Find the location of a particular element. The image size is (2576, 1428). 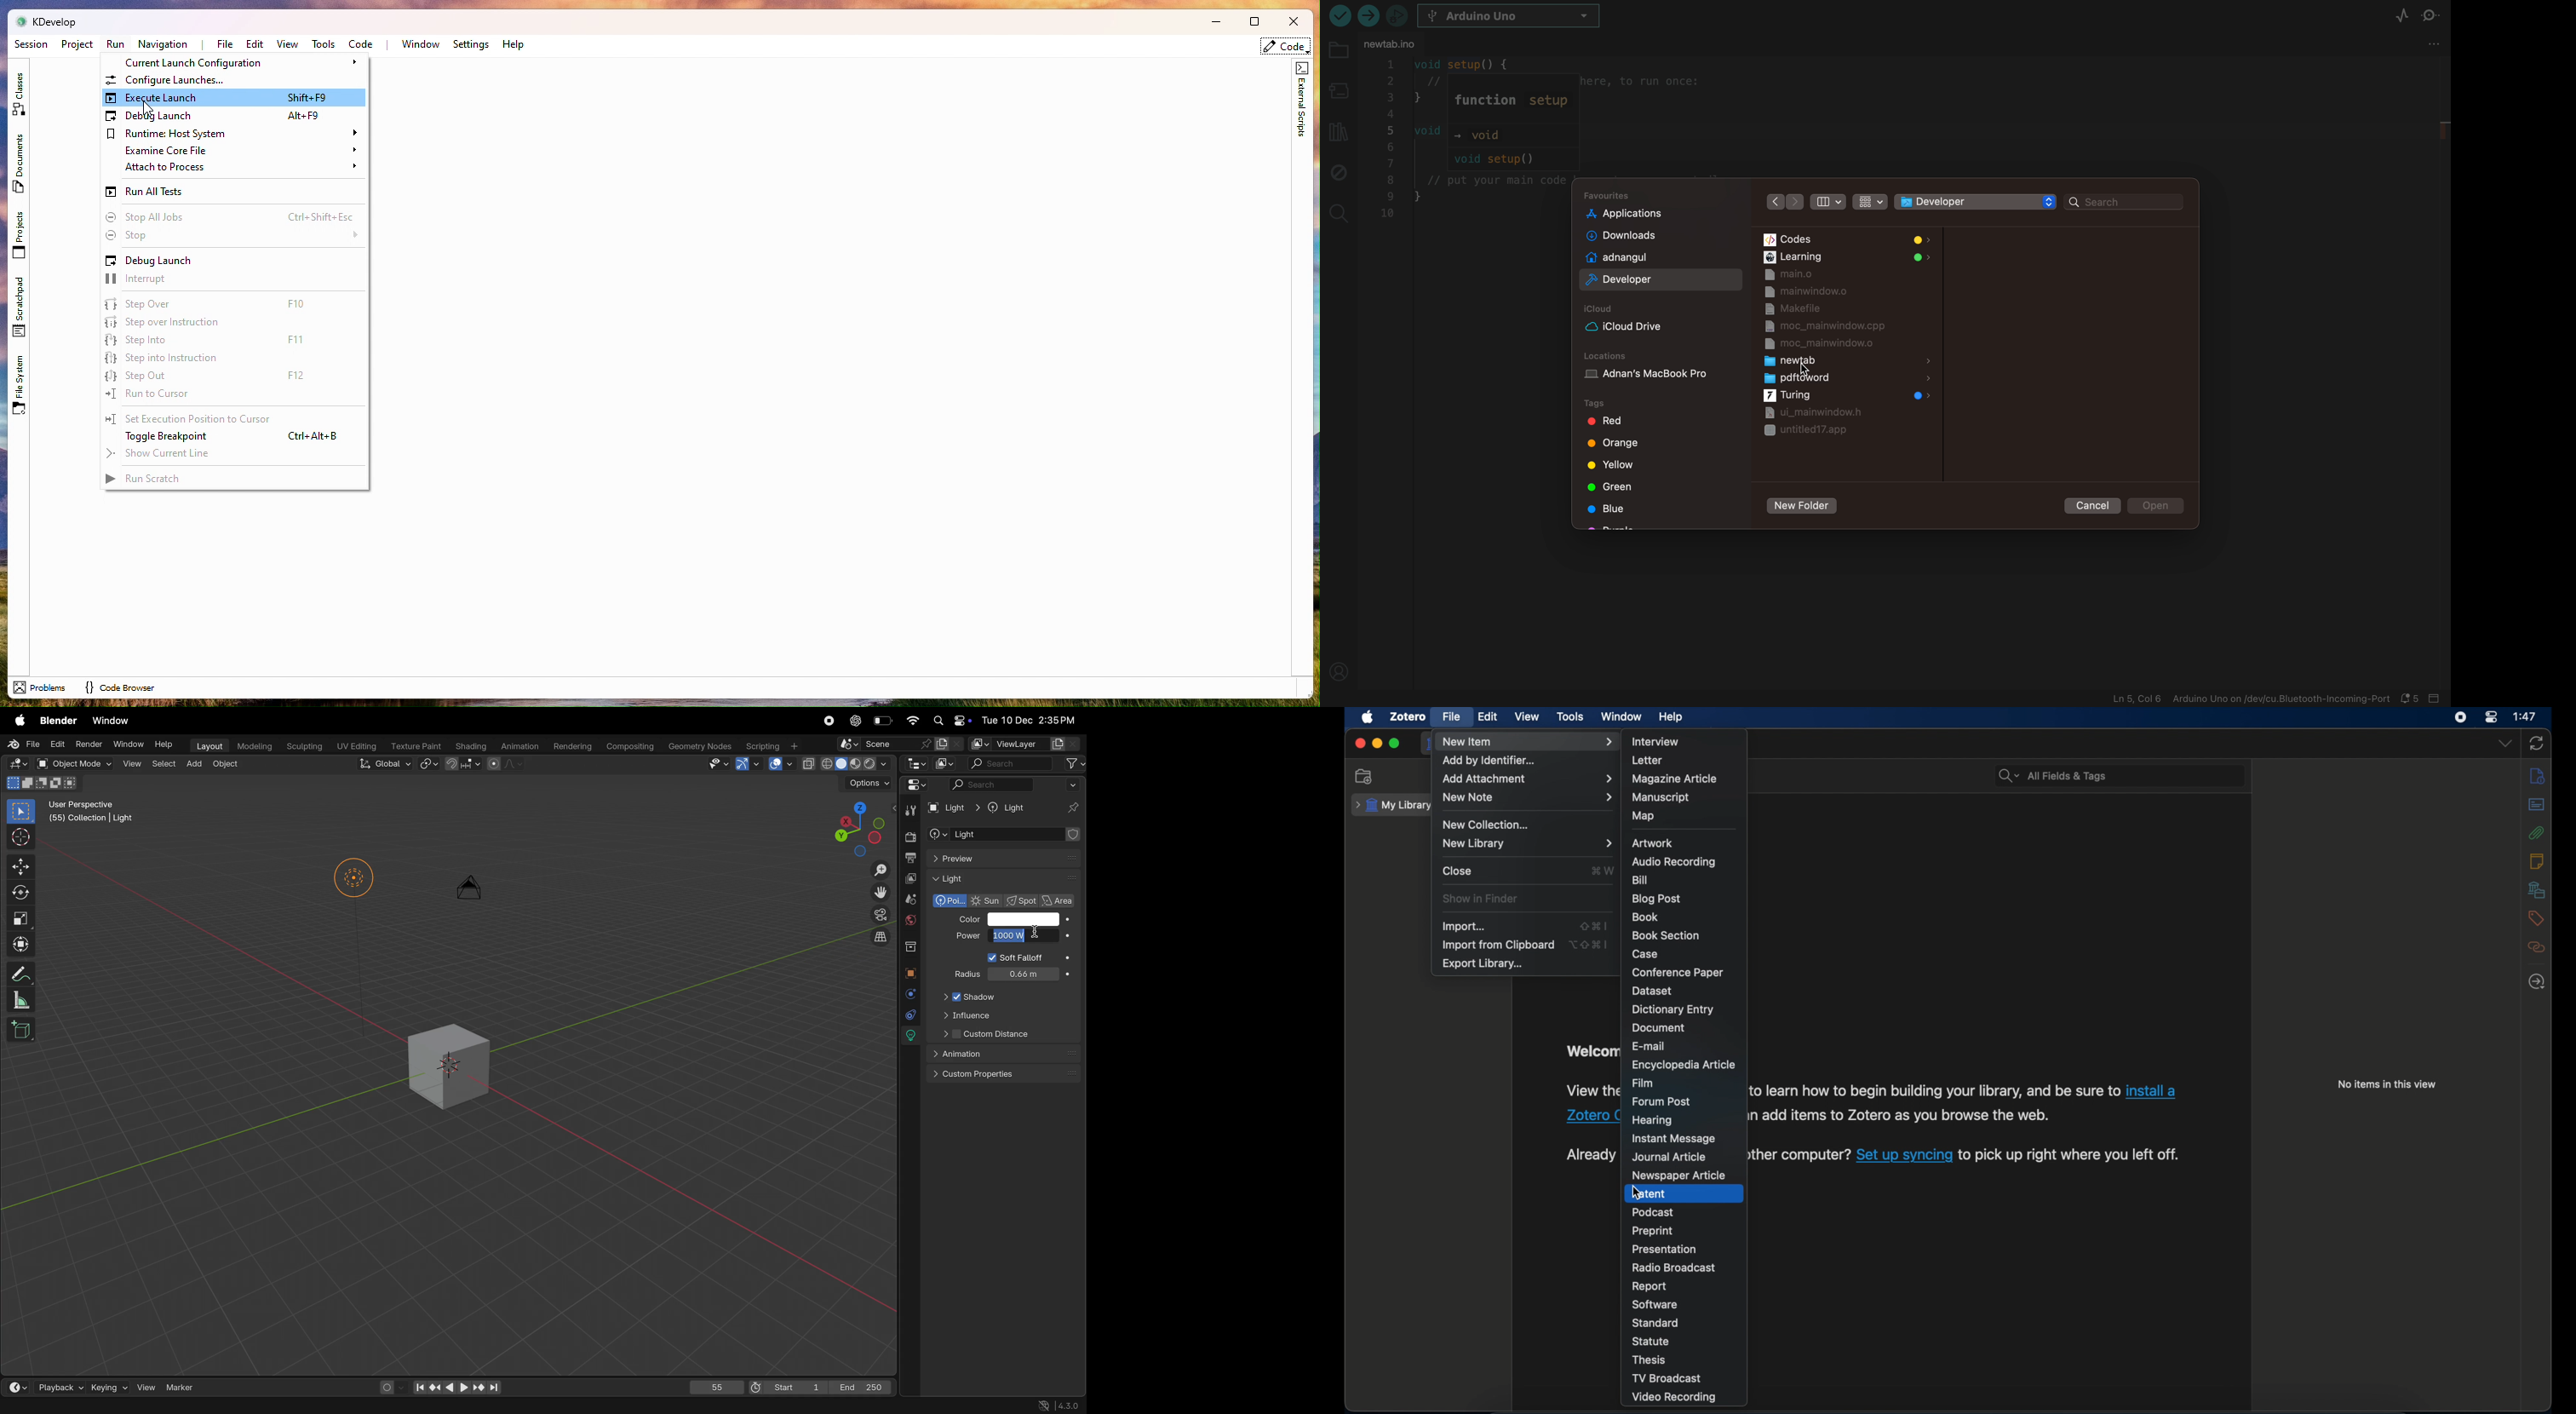

no items in this view is located at coordinates (2387, 1084).